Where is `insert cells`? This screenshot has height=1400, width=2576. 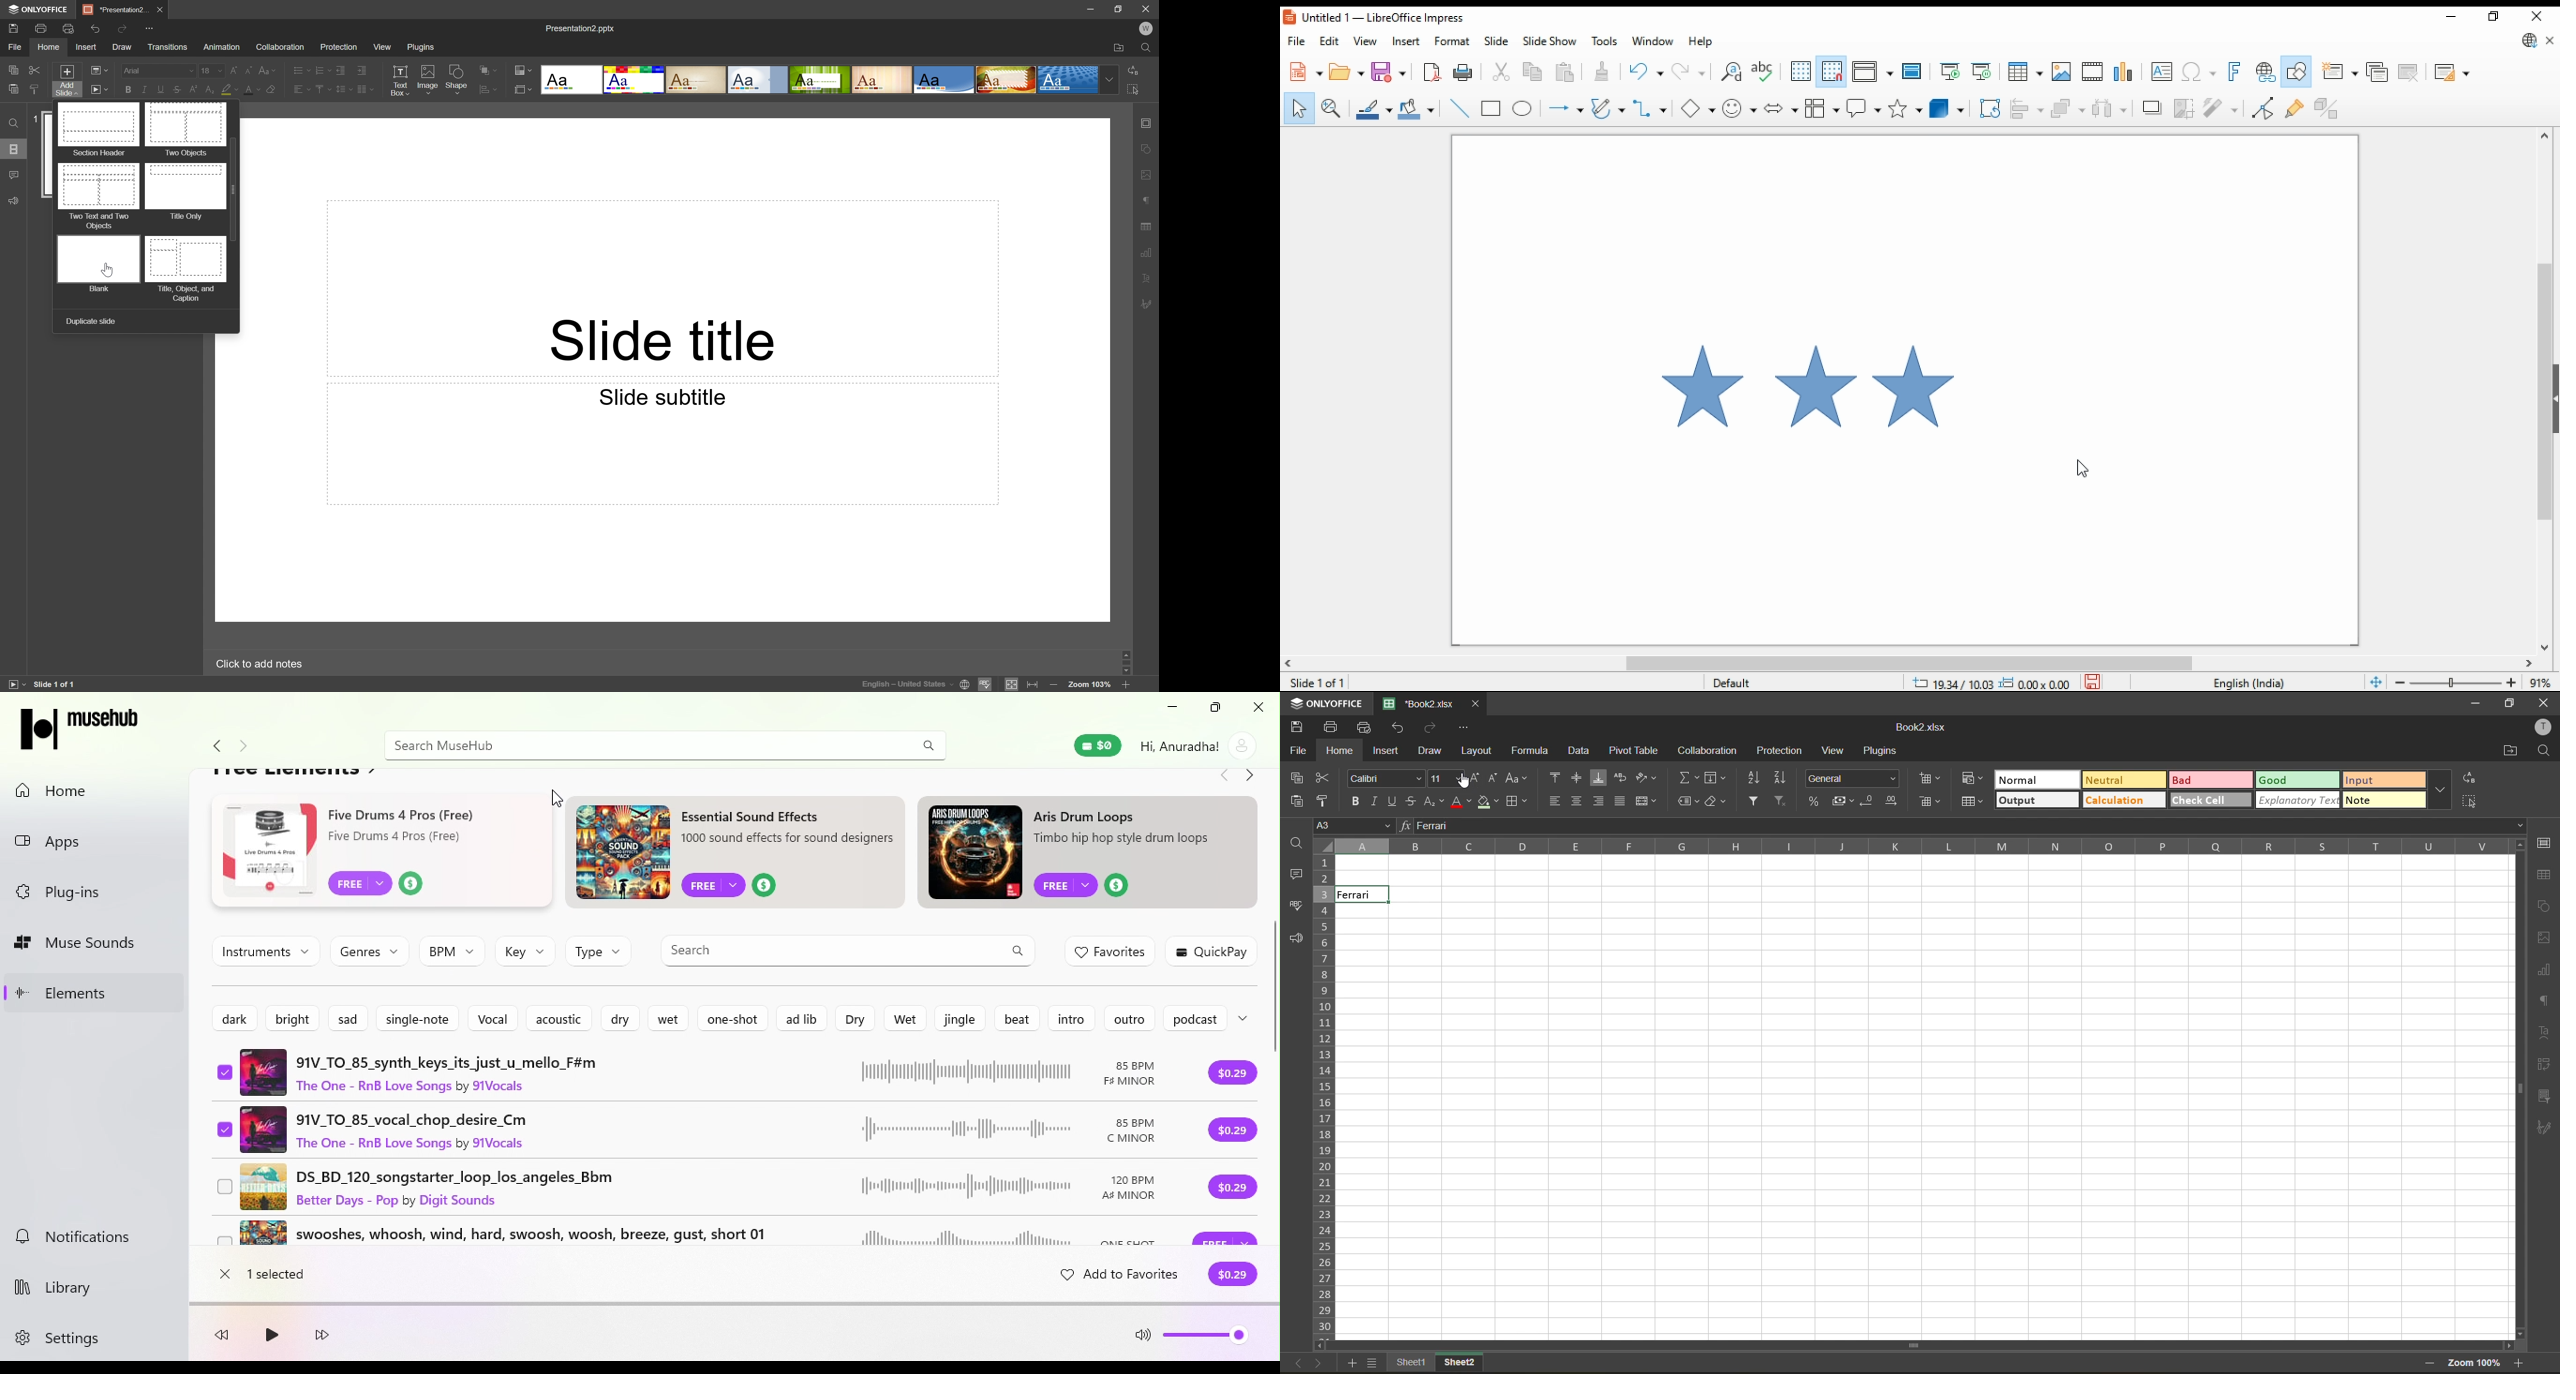 insert cells is located at coordinates (1928, 778).